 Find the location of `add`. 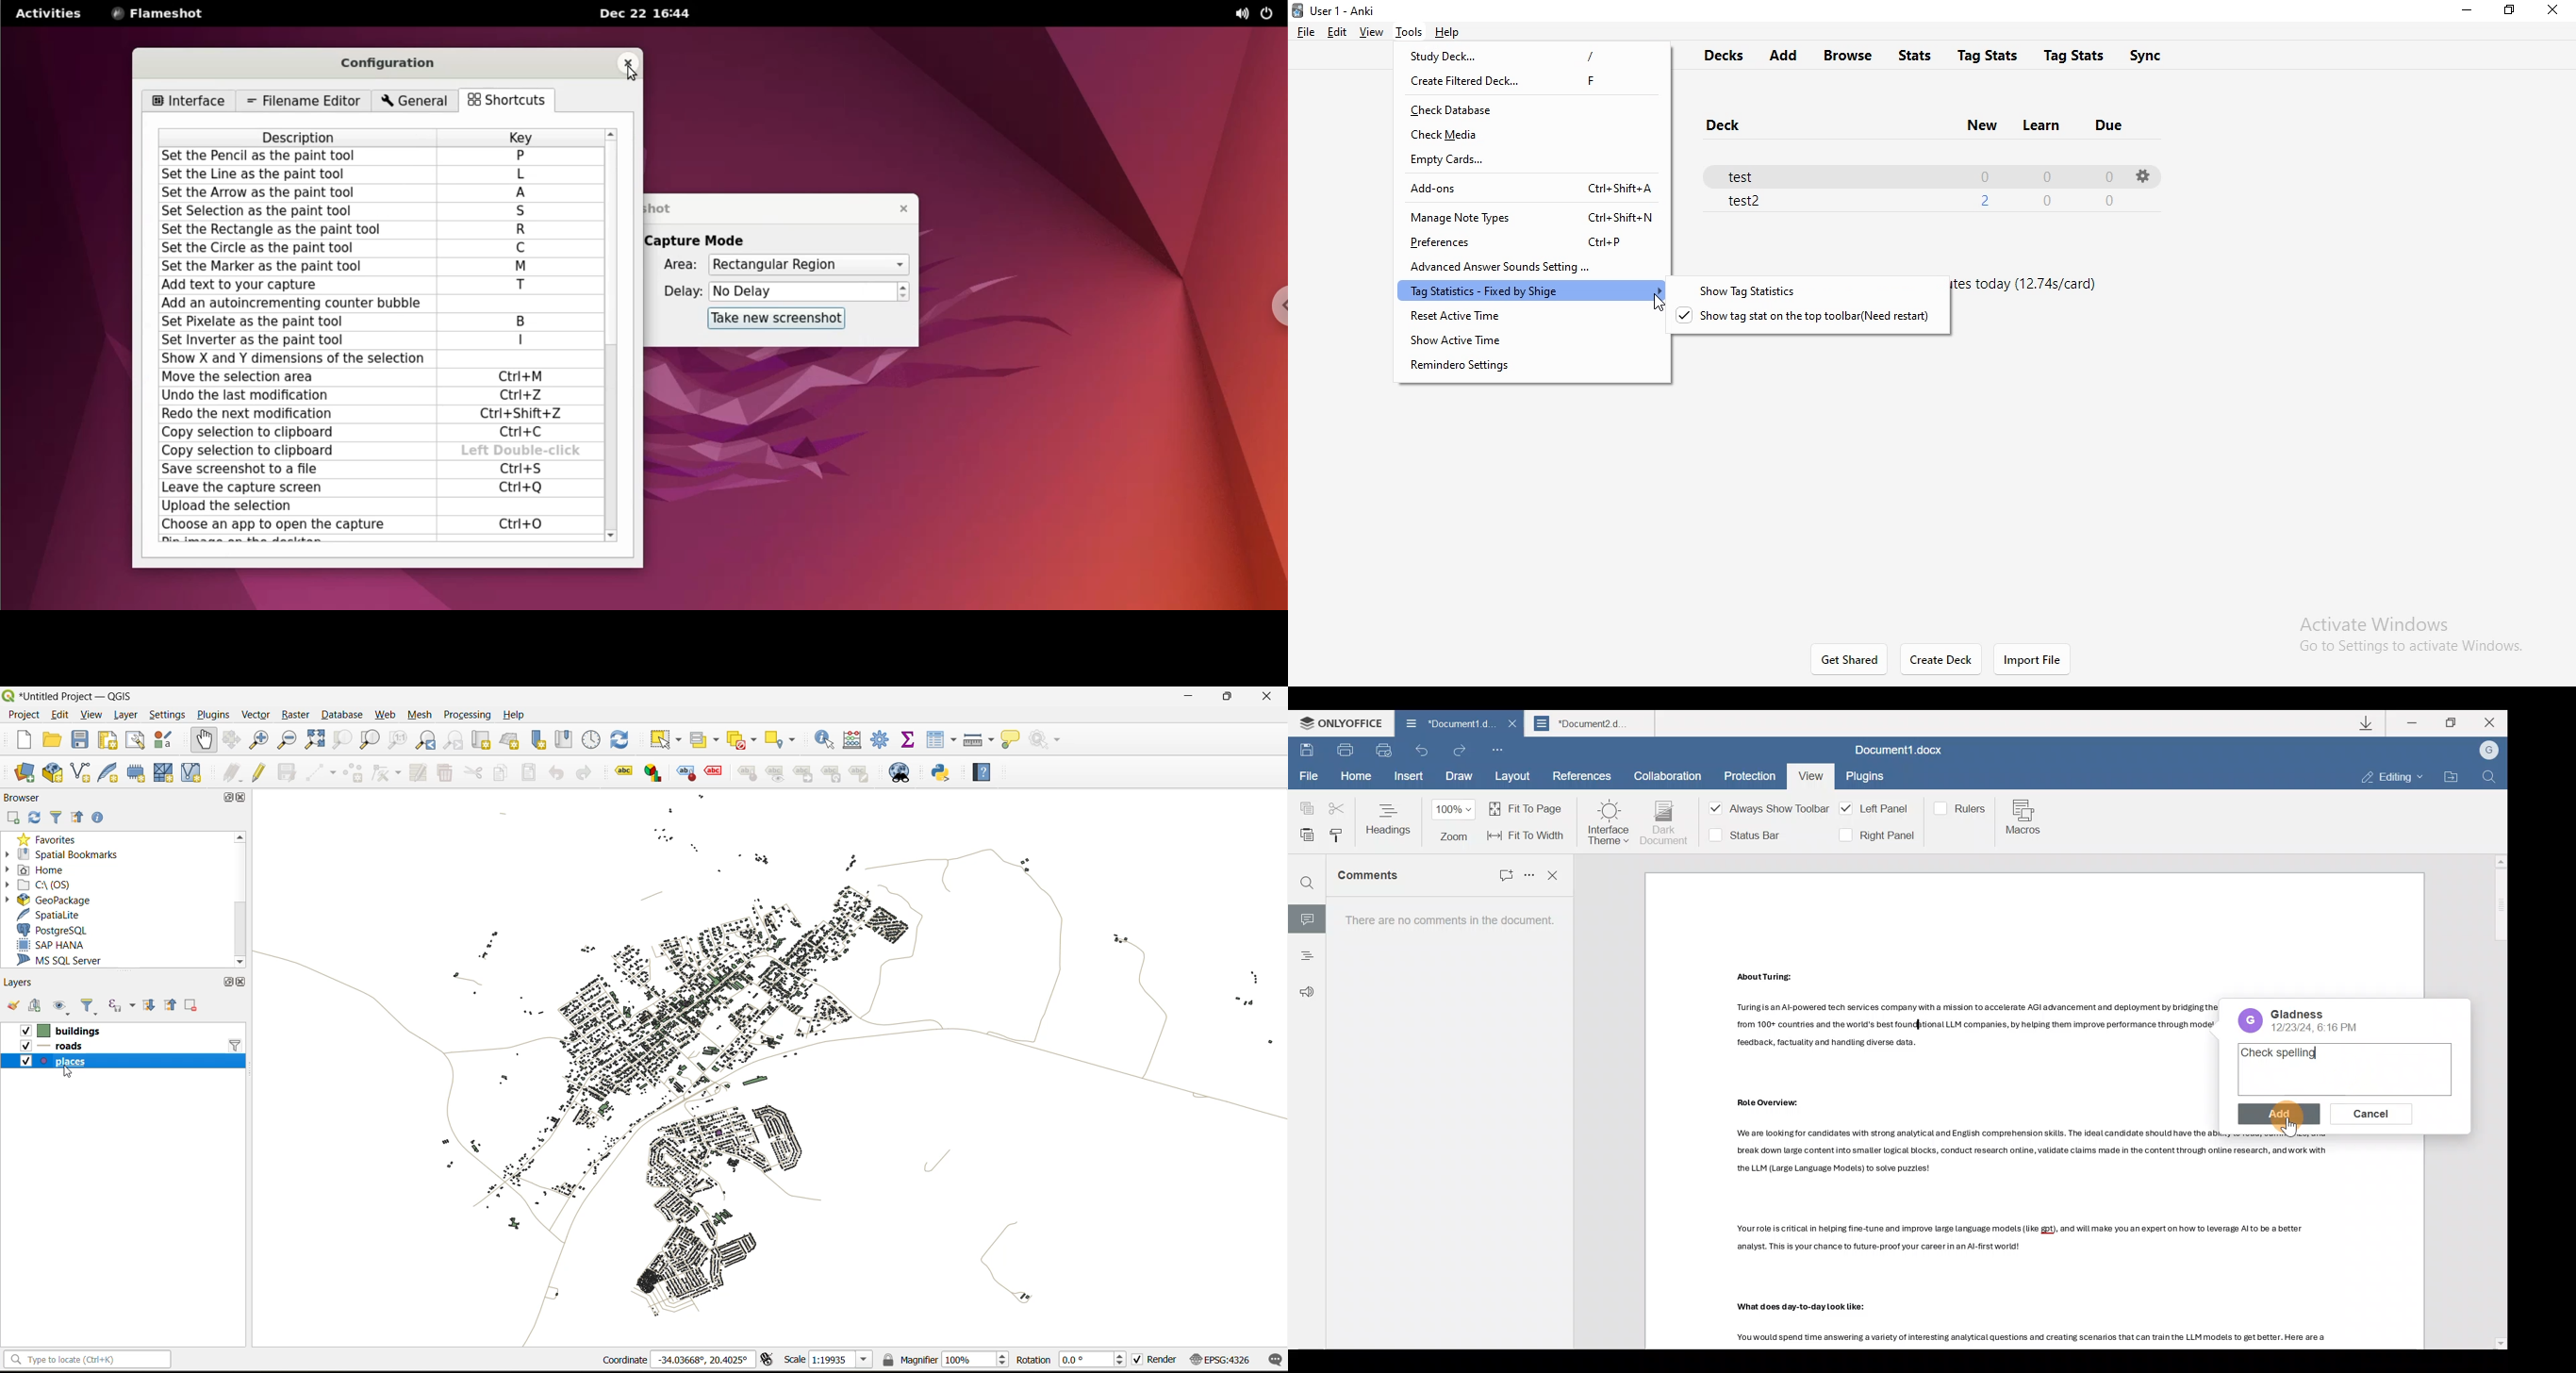

add is located at coordinates (1789, 55).